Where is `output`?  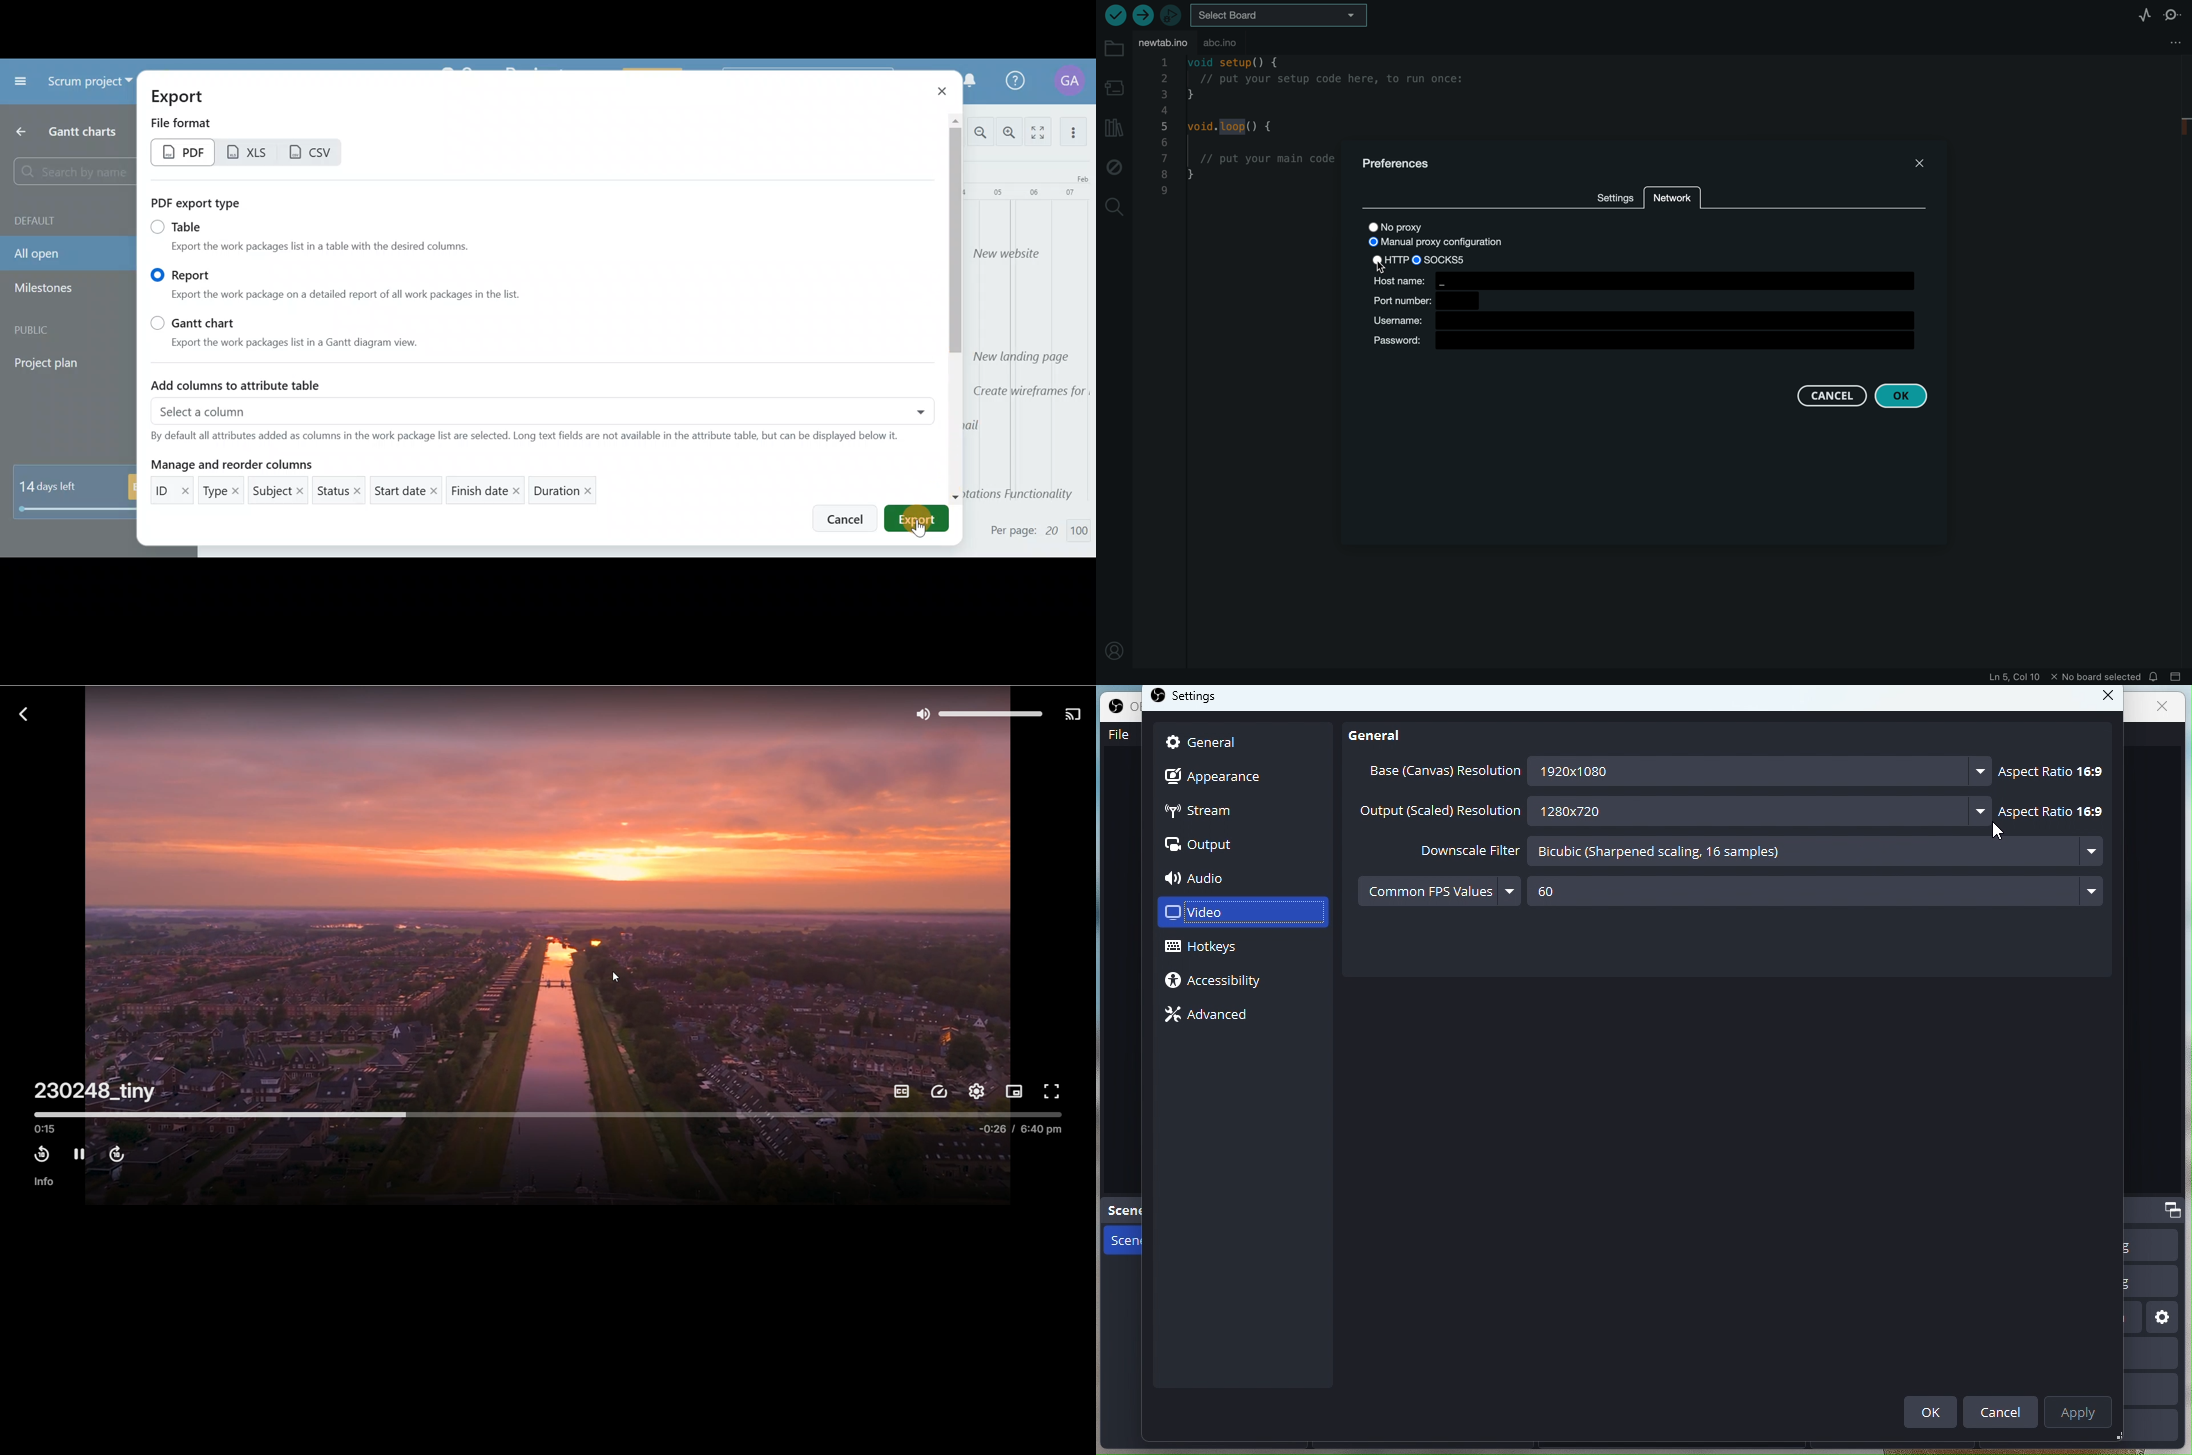 output is located at coordinates (1204, 846).